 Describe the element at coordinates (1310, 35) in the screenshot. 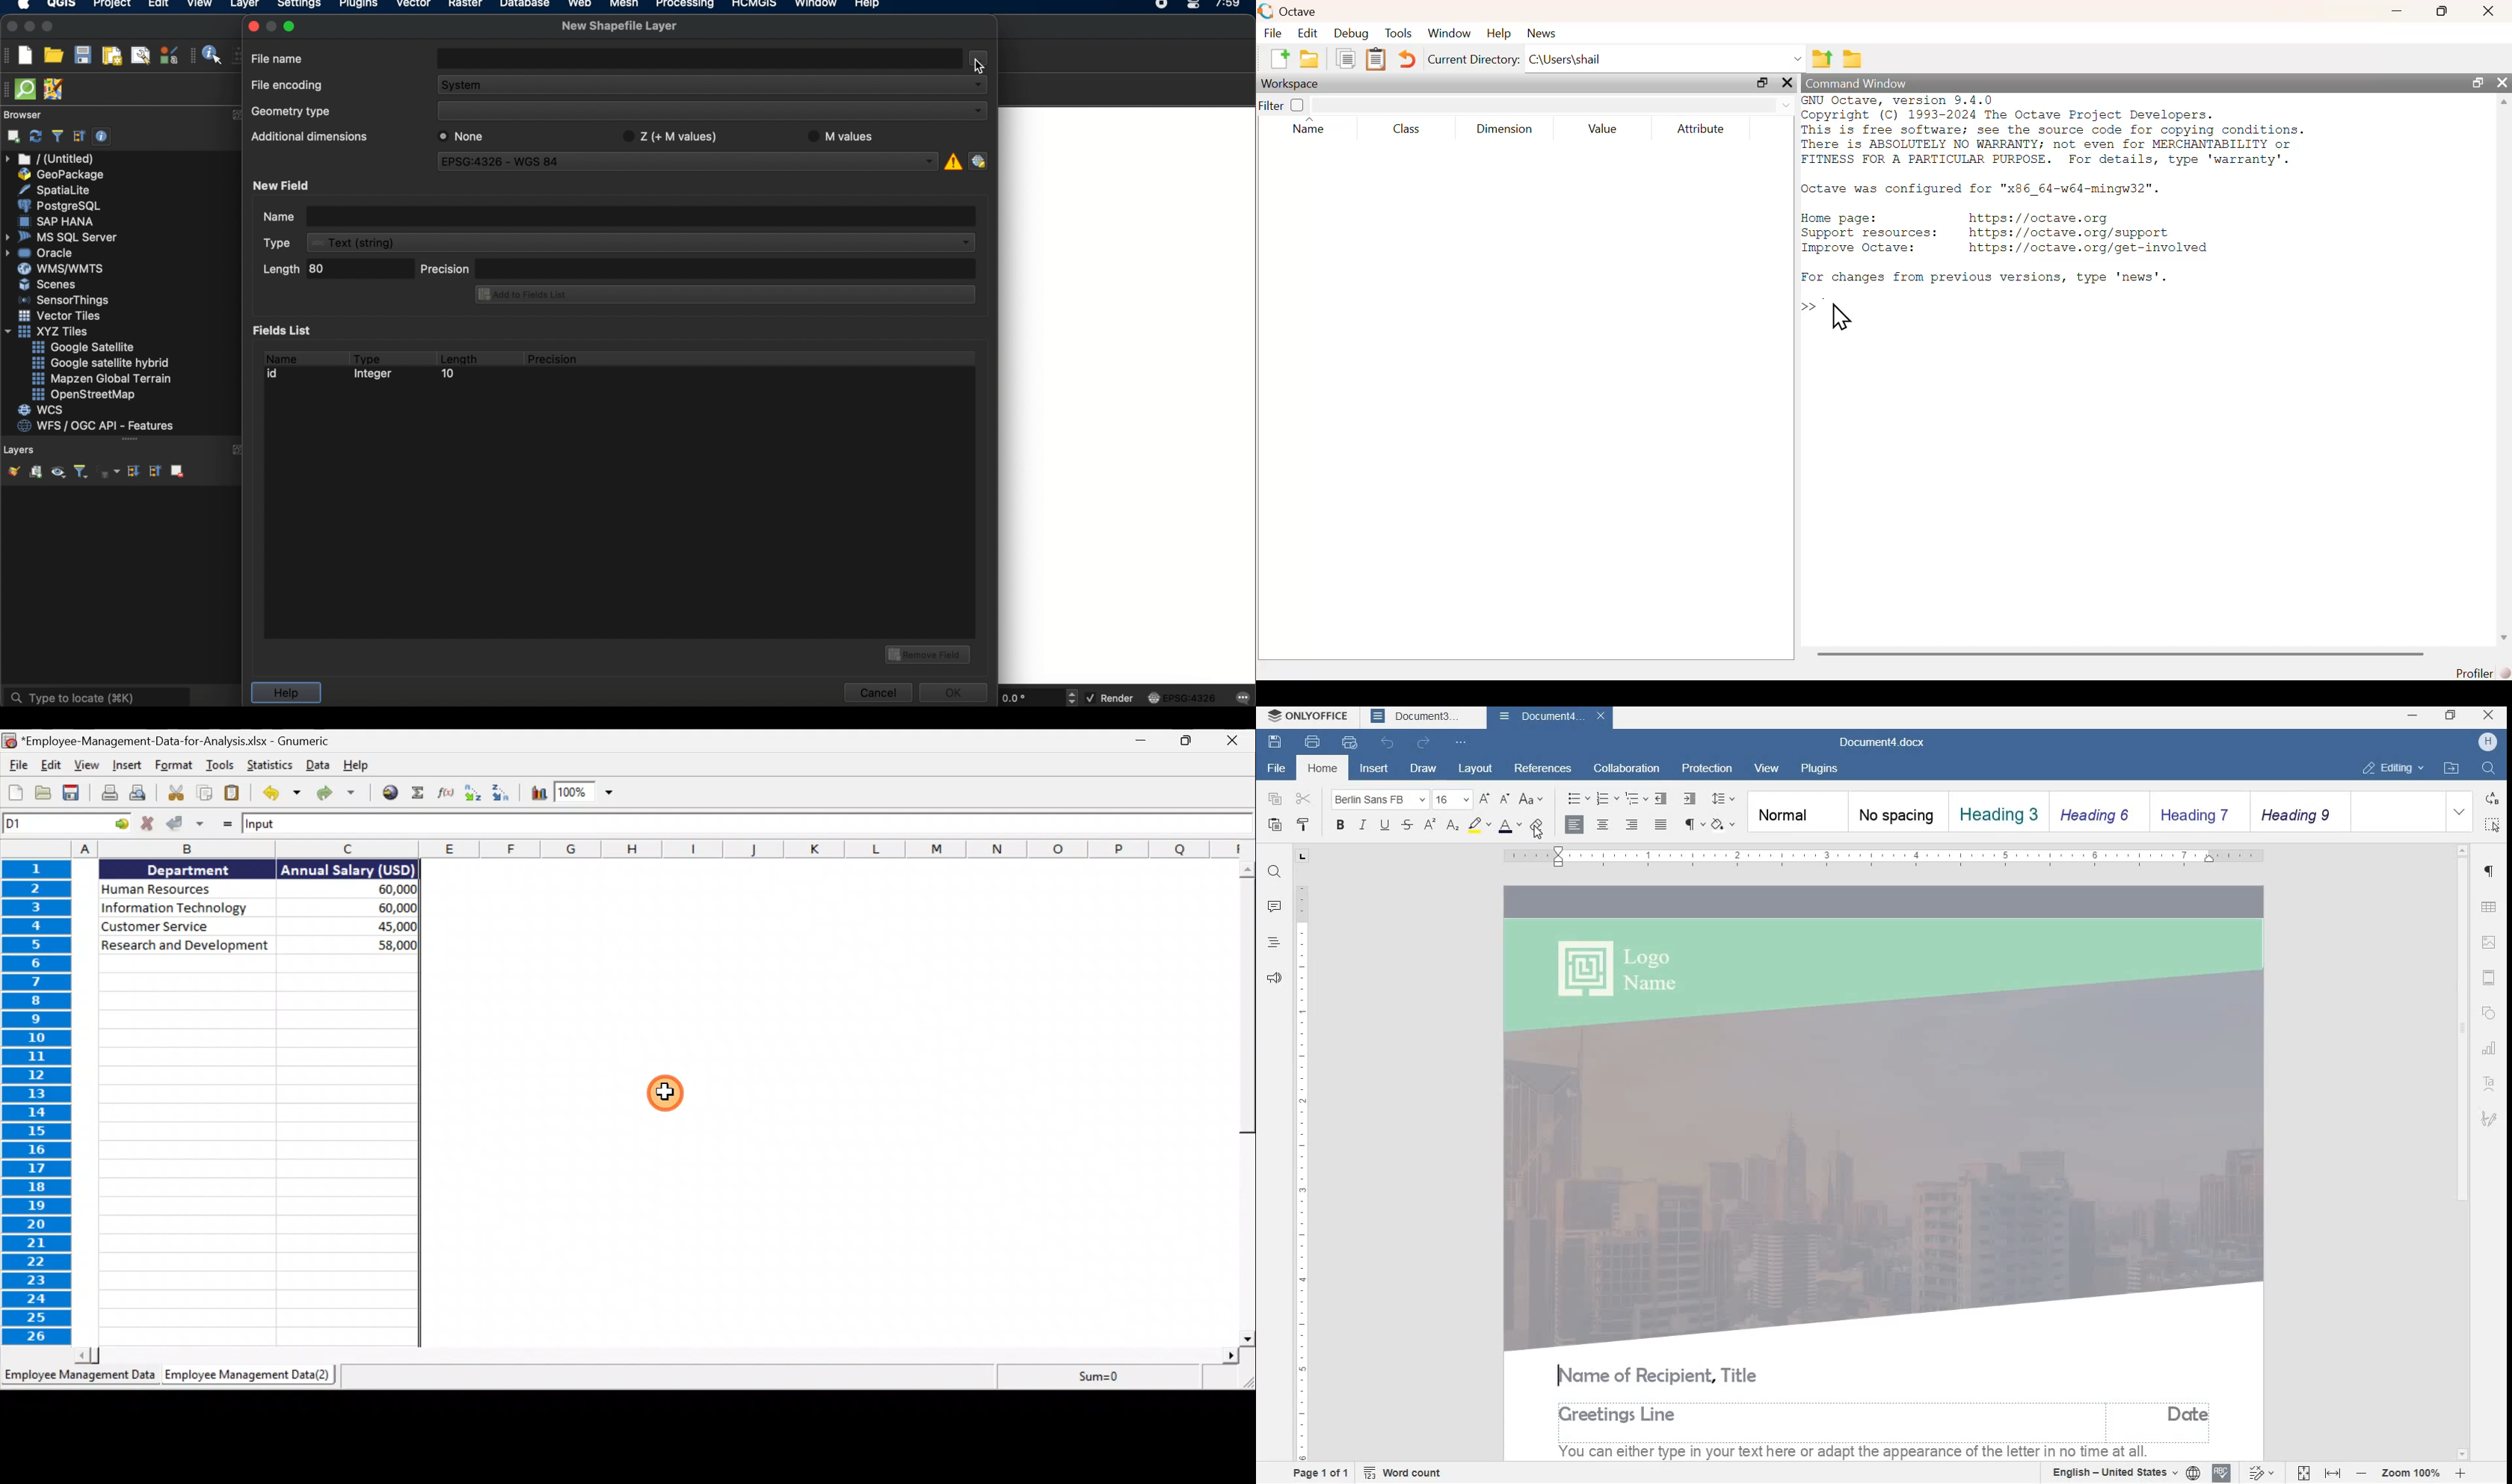

I see `edit` at that location.